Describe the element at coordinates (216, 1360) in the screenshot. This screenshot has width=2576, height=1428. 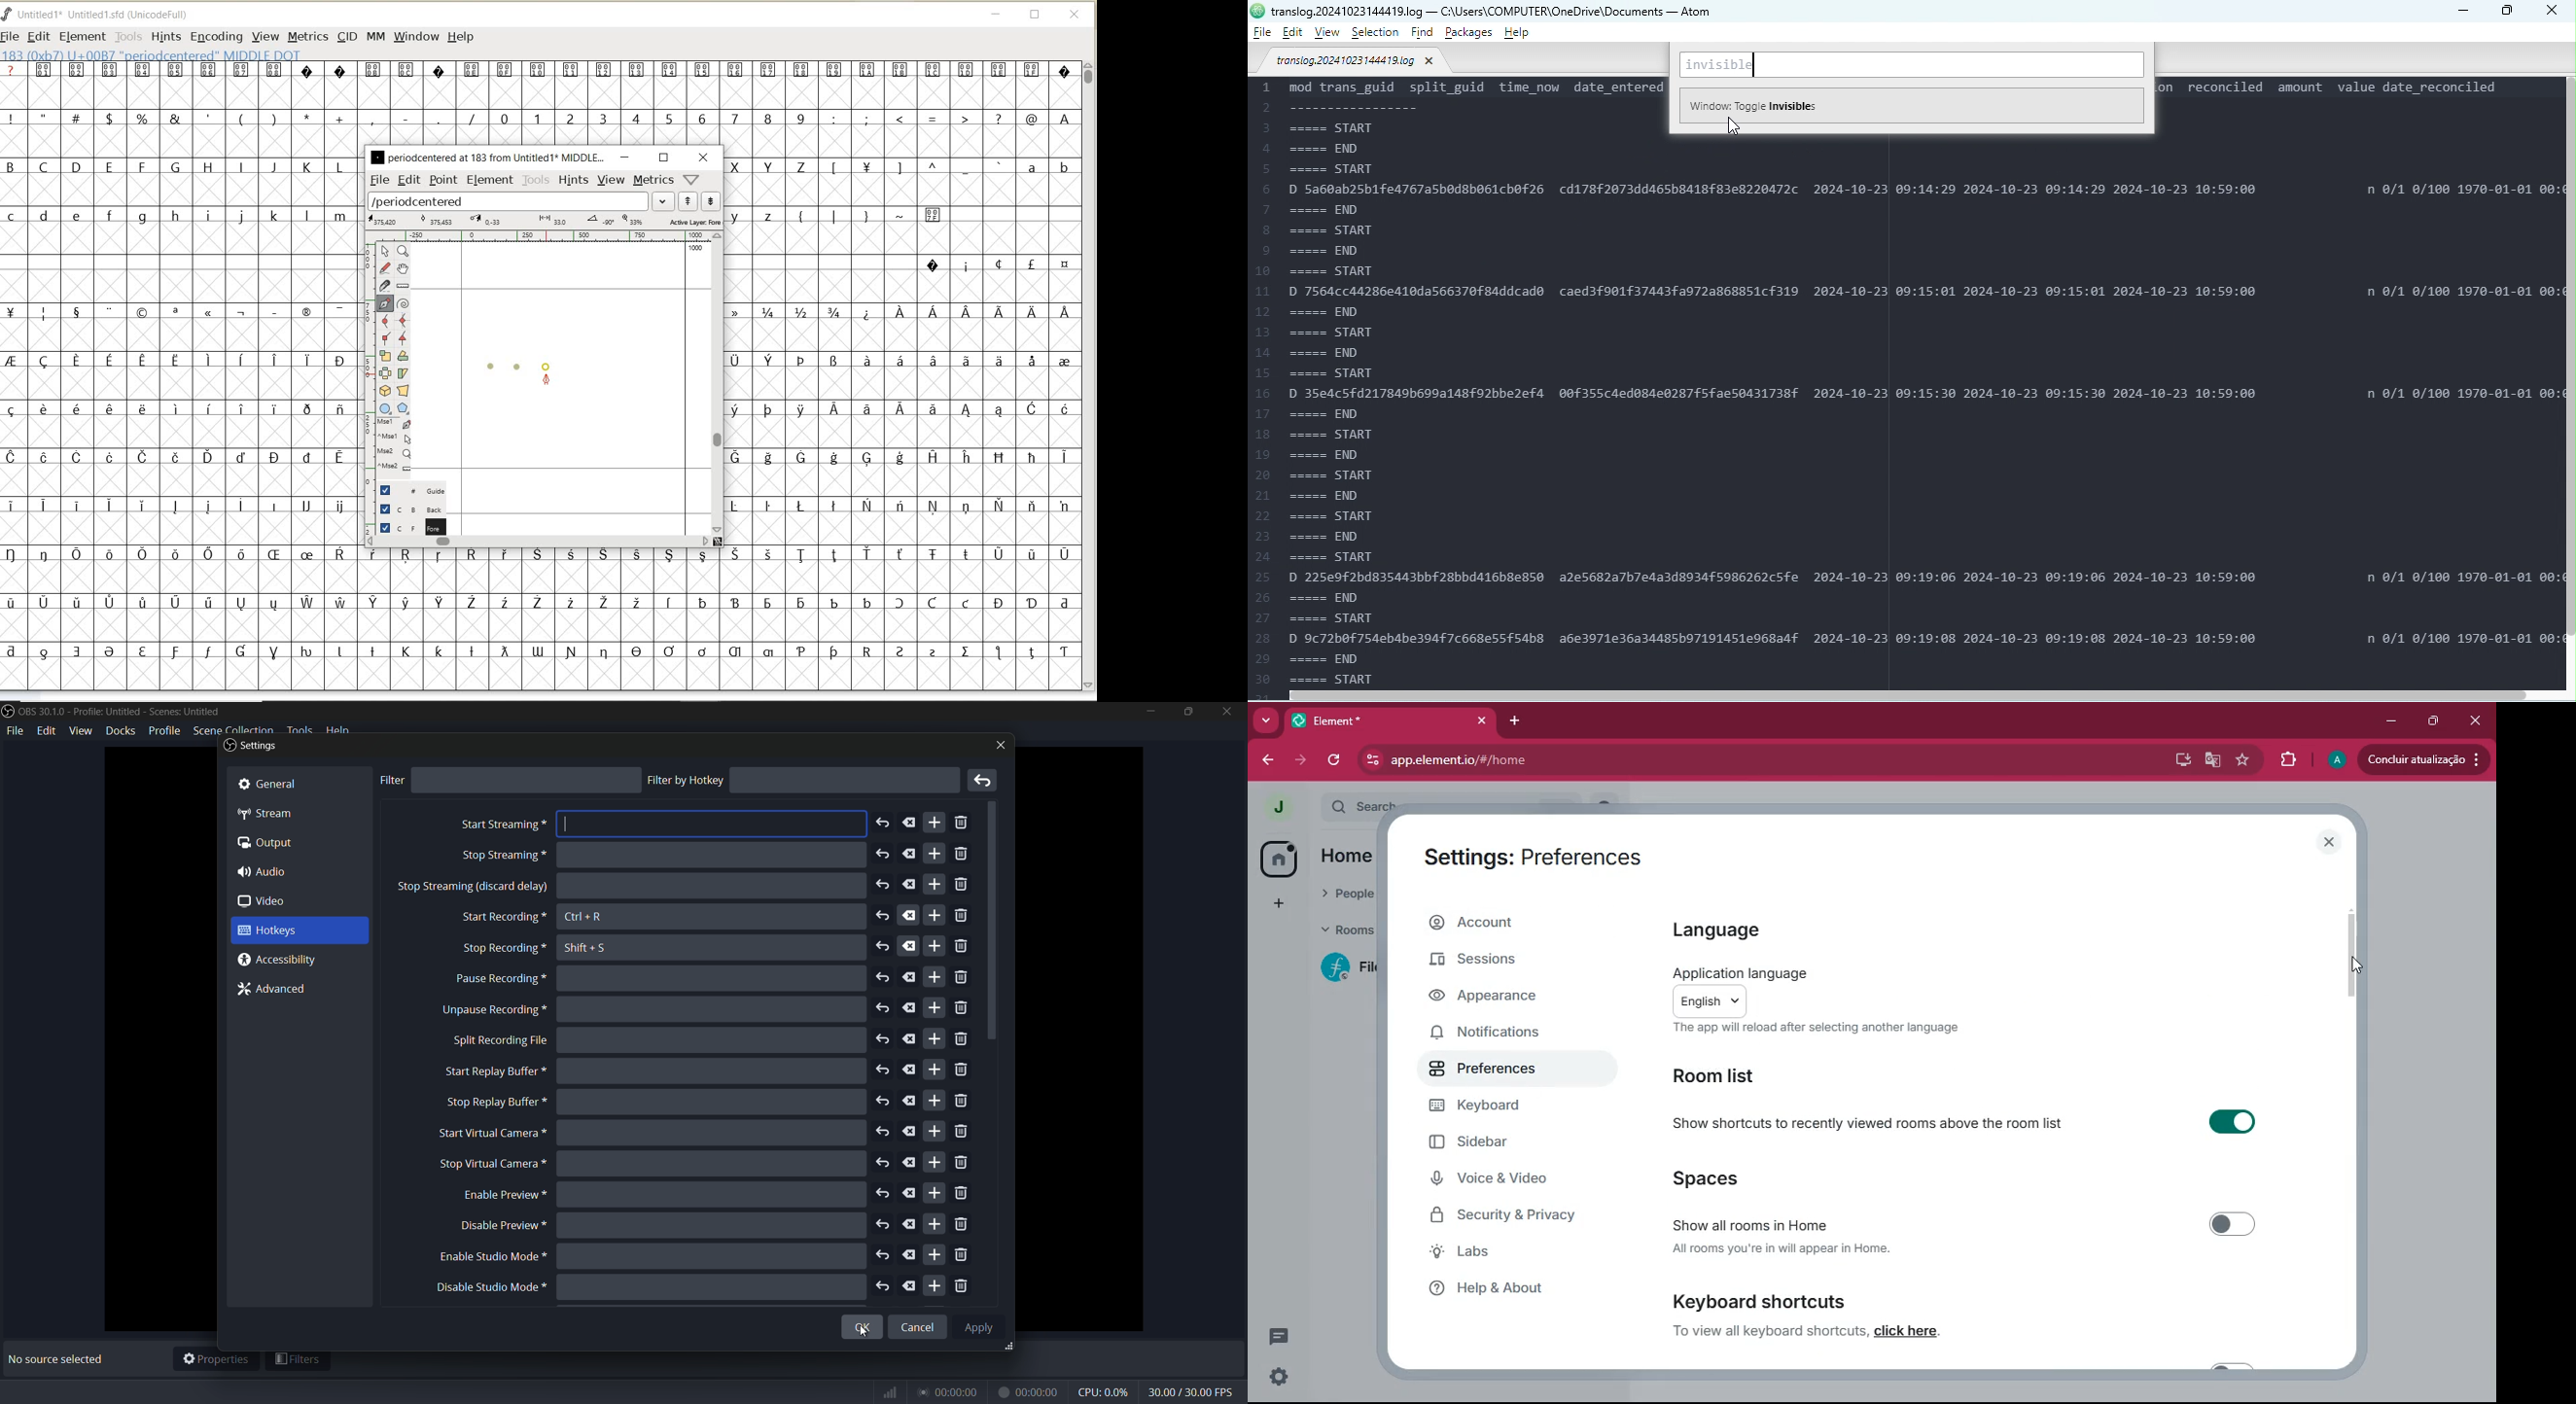
I see `properties` at that location.